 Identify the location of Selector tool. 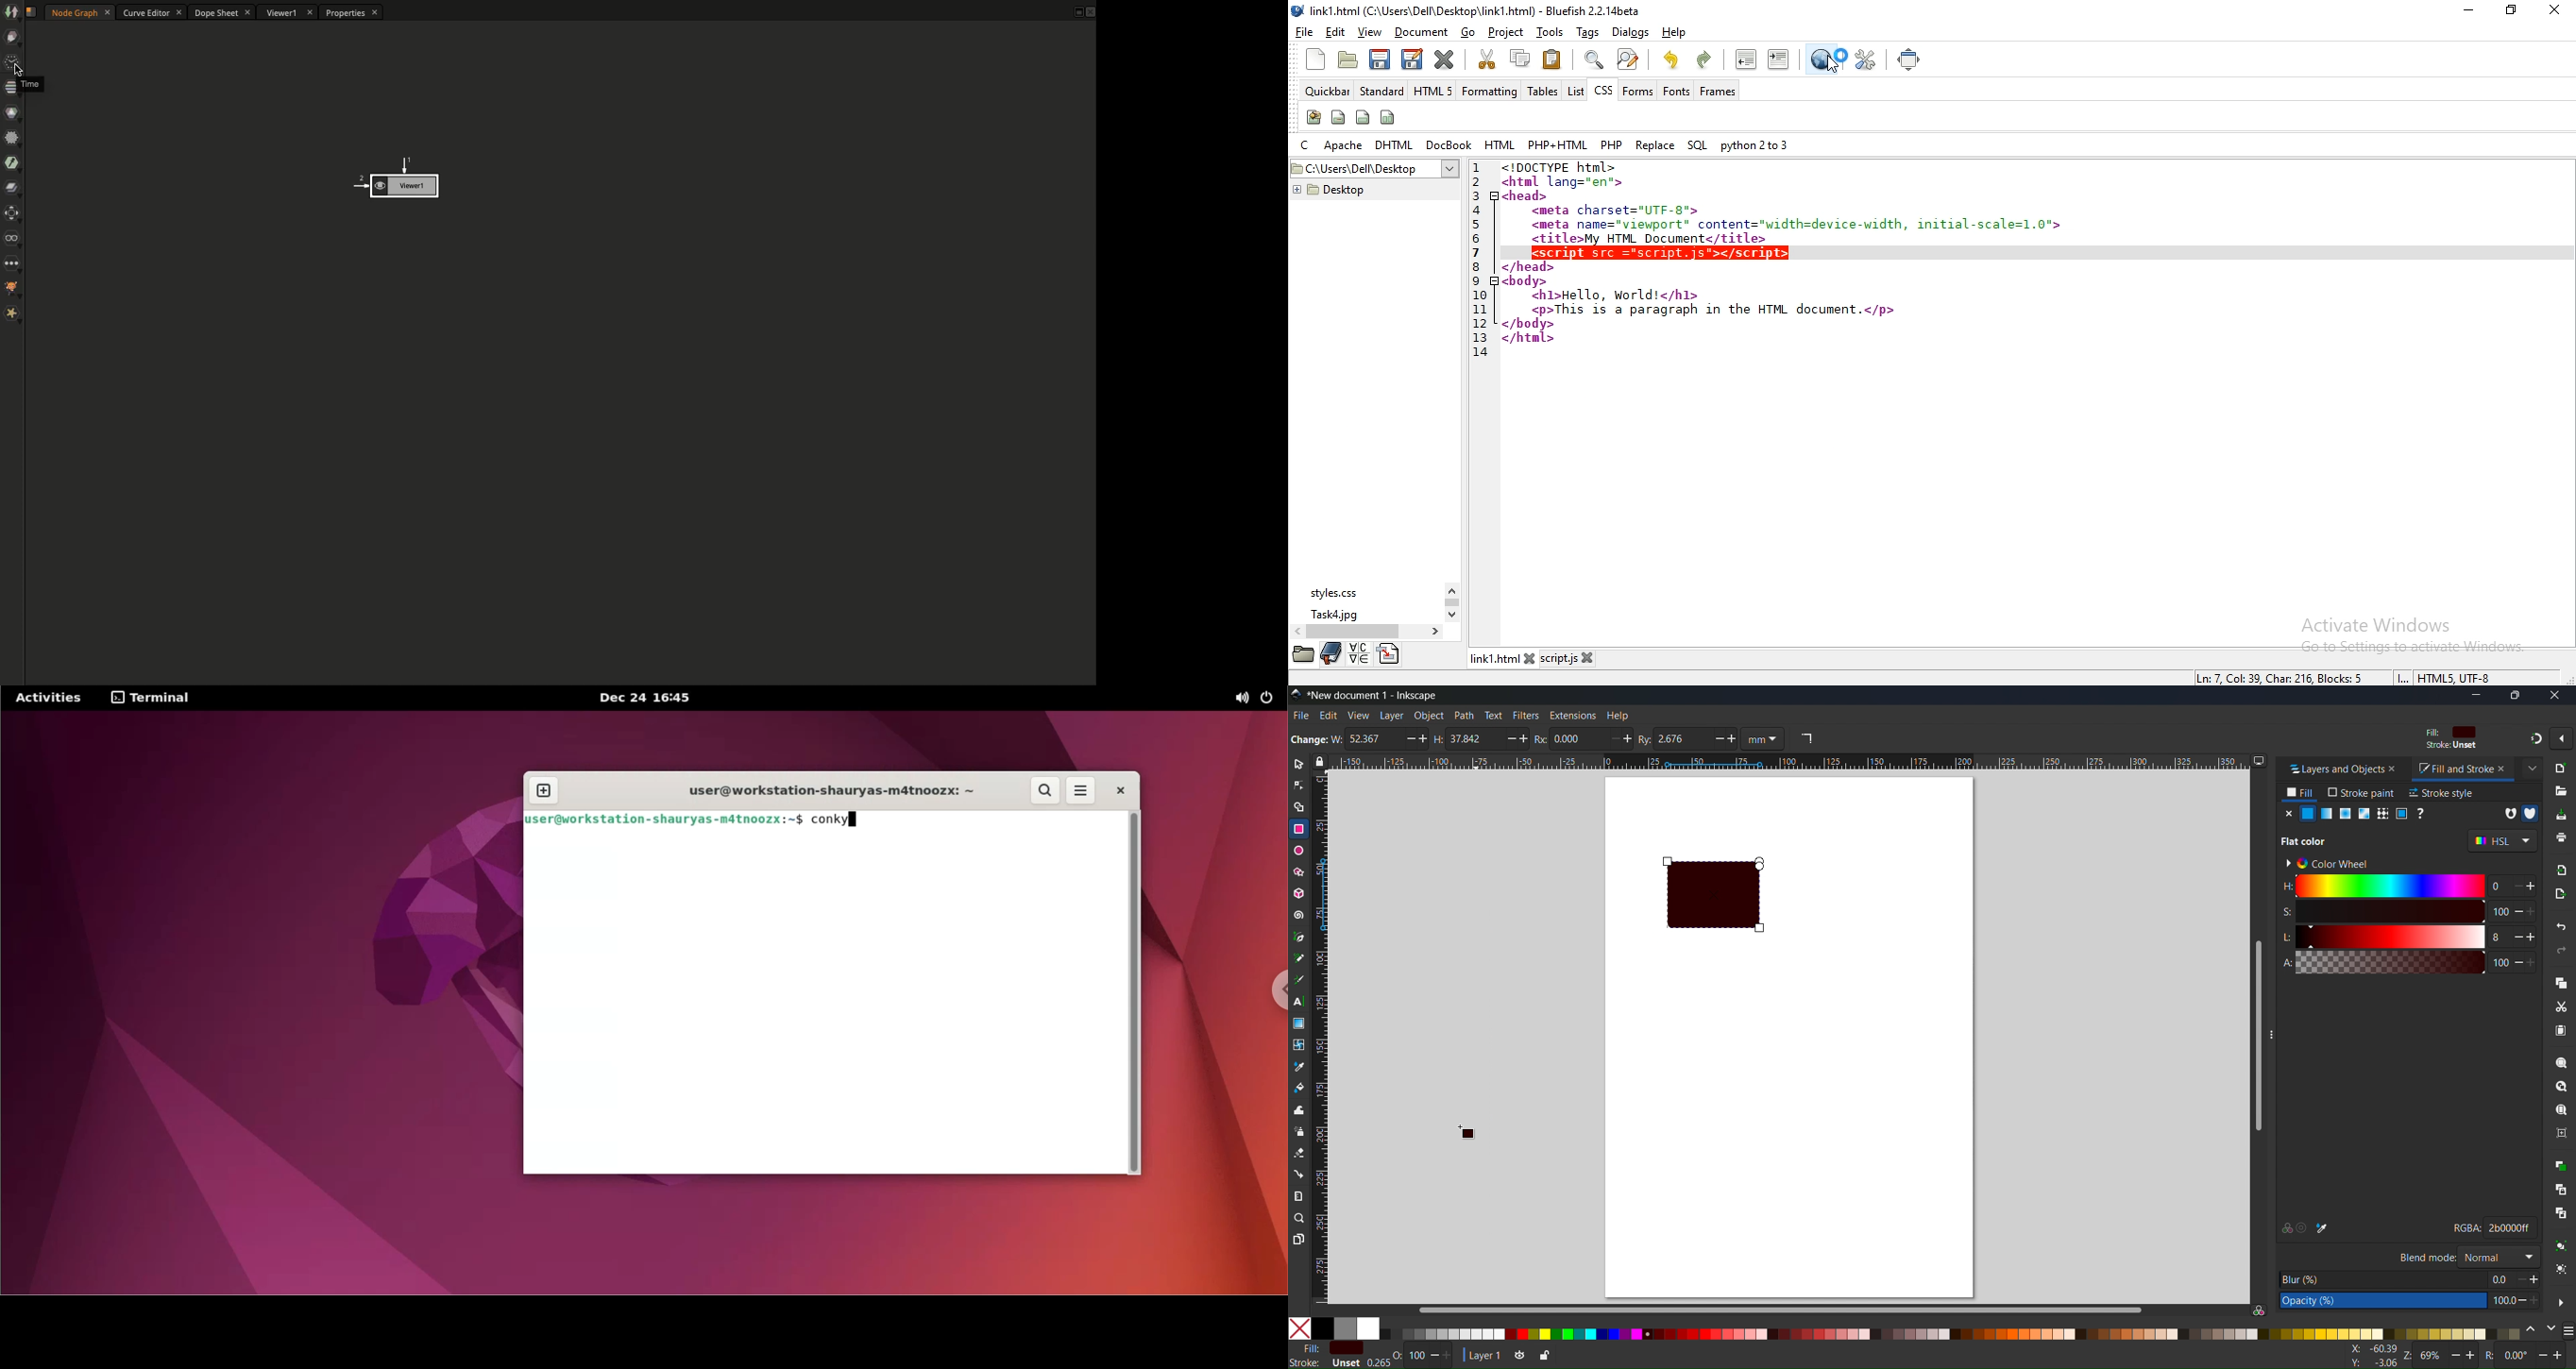
(1299, 764).